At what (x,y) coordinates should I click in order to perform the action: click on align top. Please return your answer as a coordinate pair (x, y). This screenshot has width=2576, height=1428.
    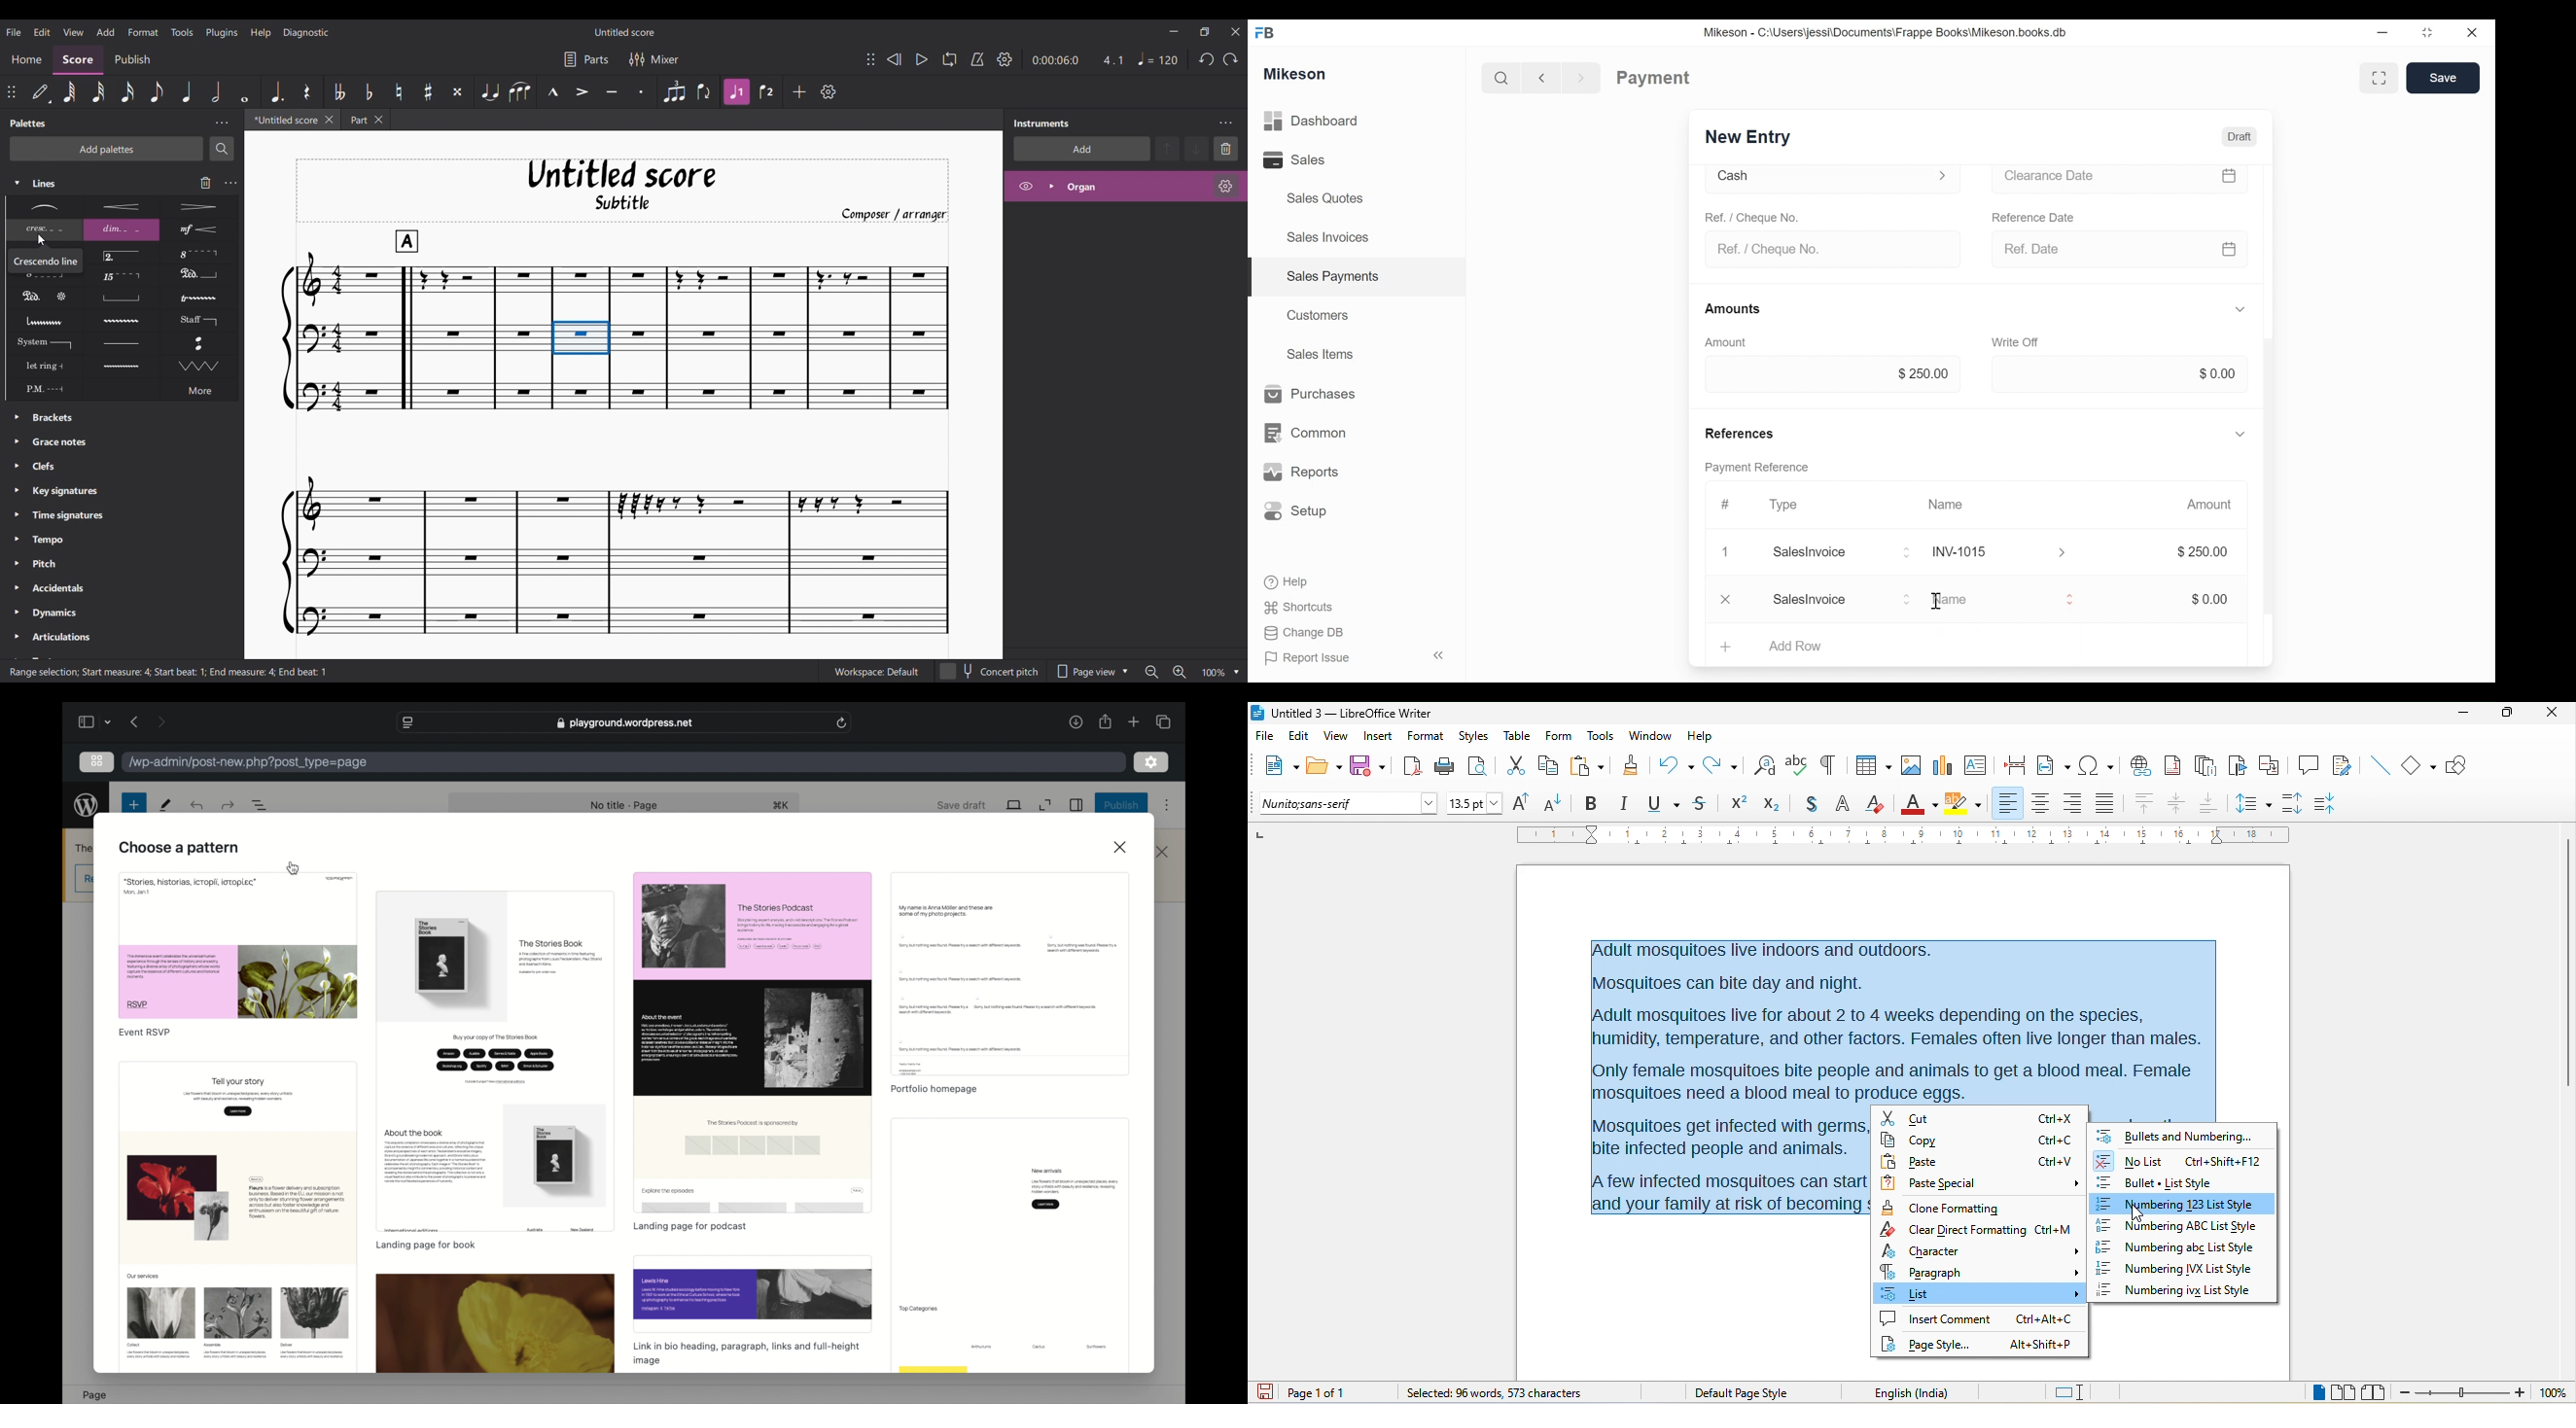
    Looking at the image, I should click on (2143, 804).